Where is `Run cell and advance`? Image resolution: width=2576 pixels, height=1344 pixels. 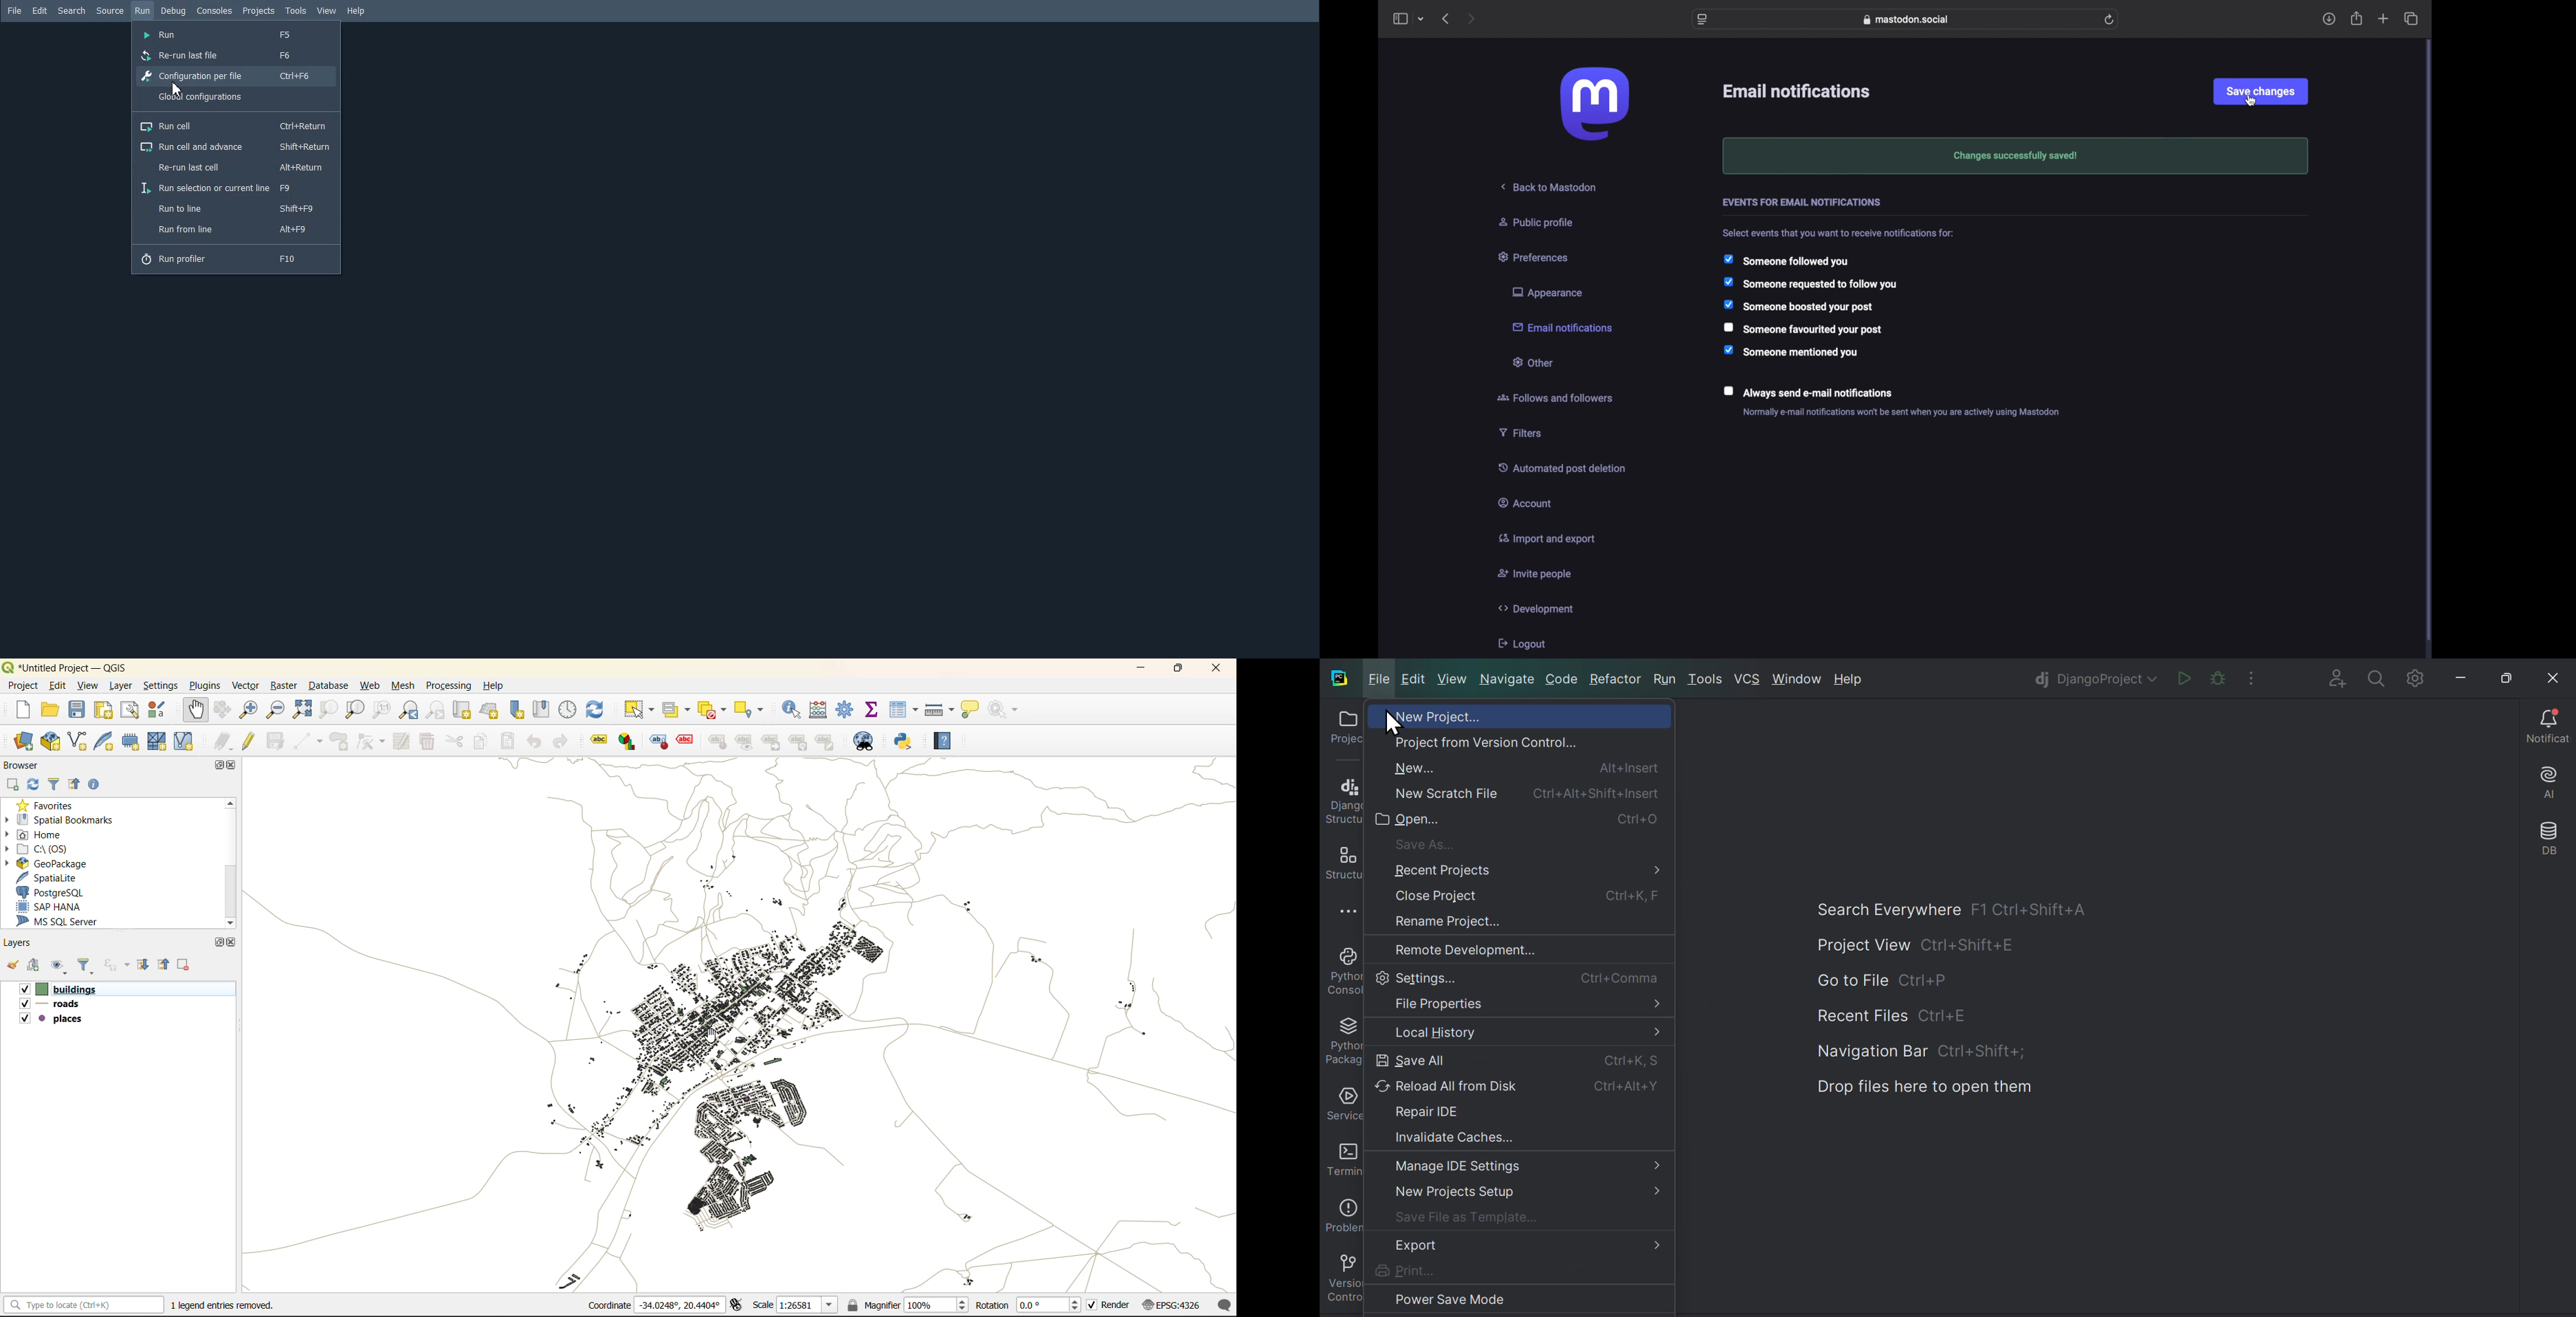
Run cell and advance is located at coordinates (235, 146).